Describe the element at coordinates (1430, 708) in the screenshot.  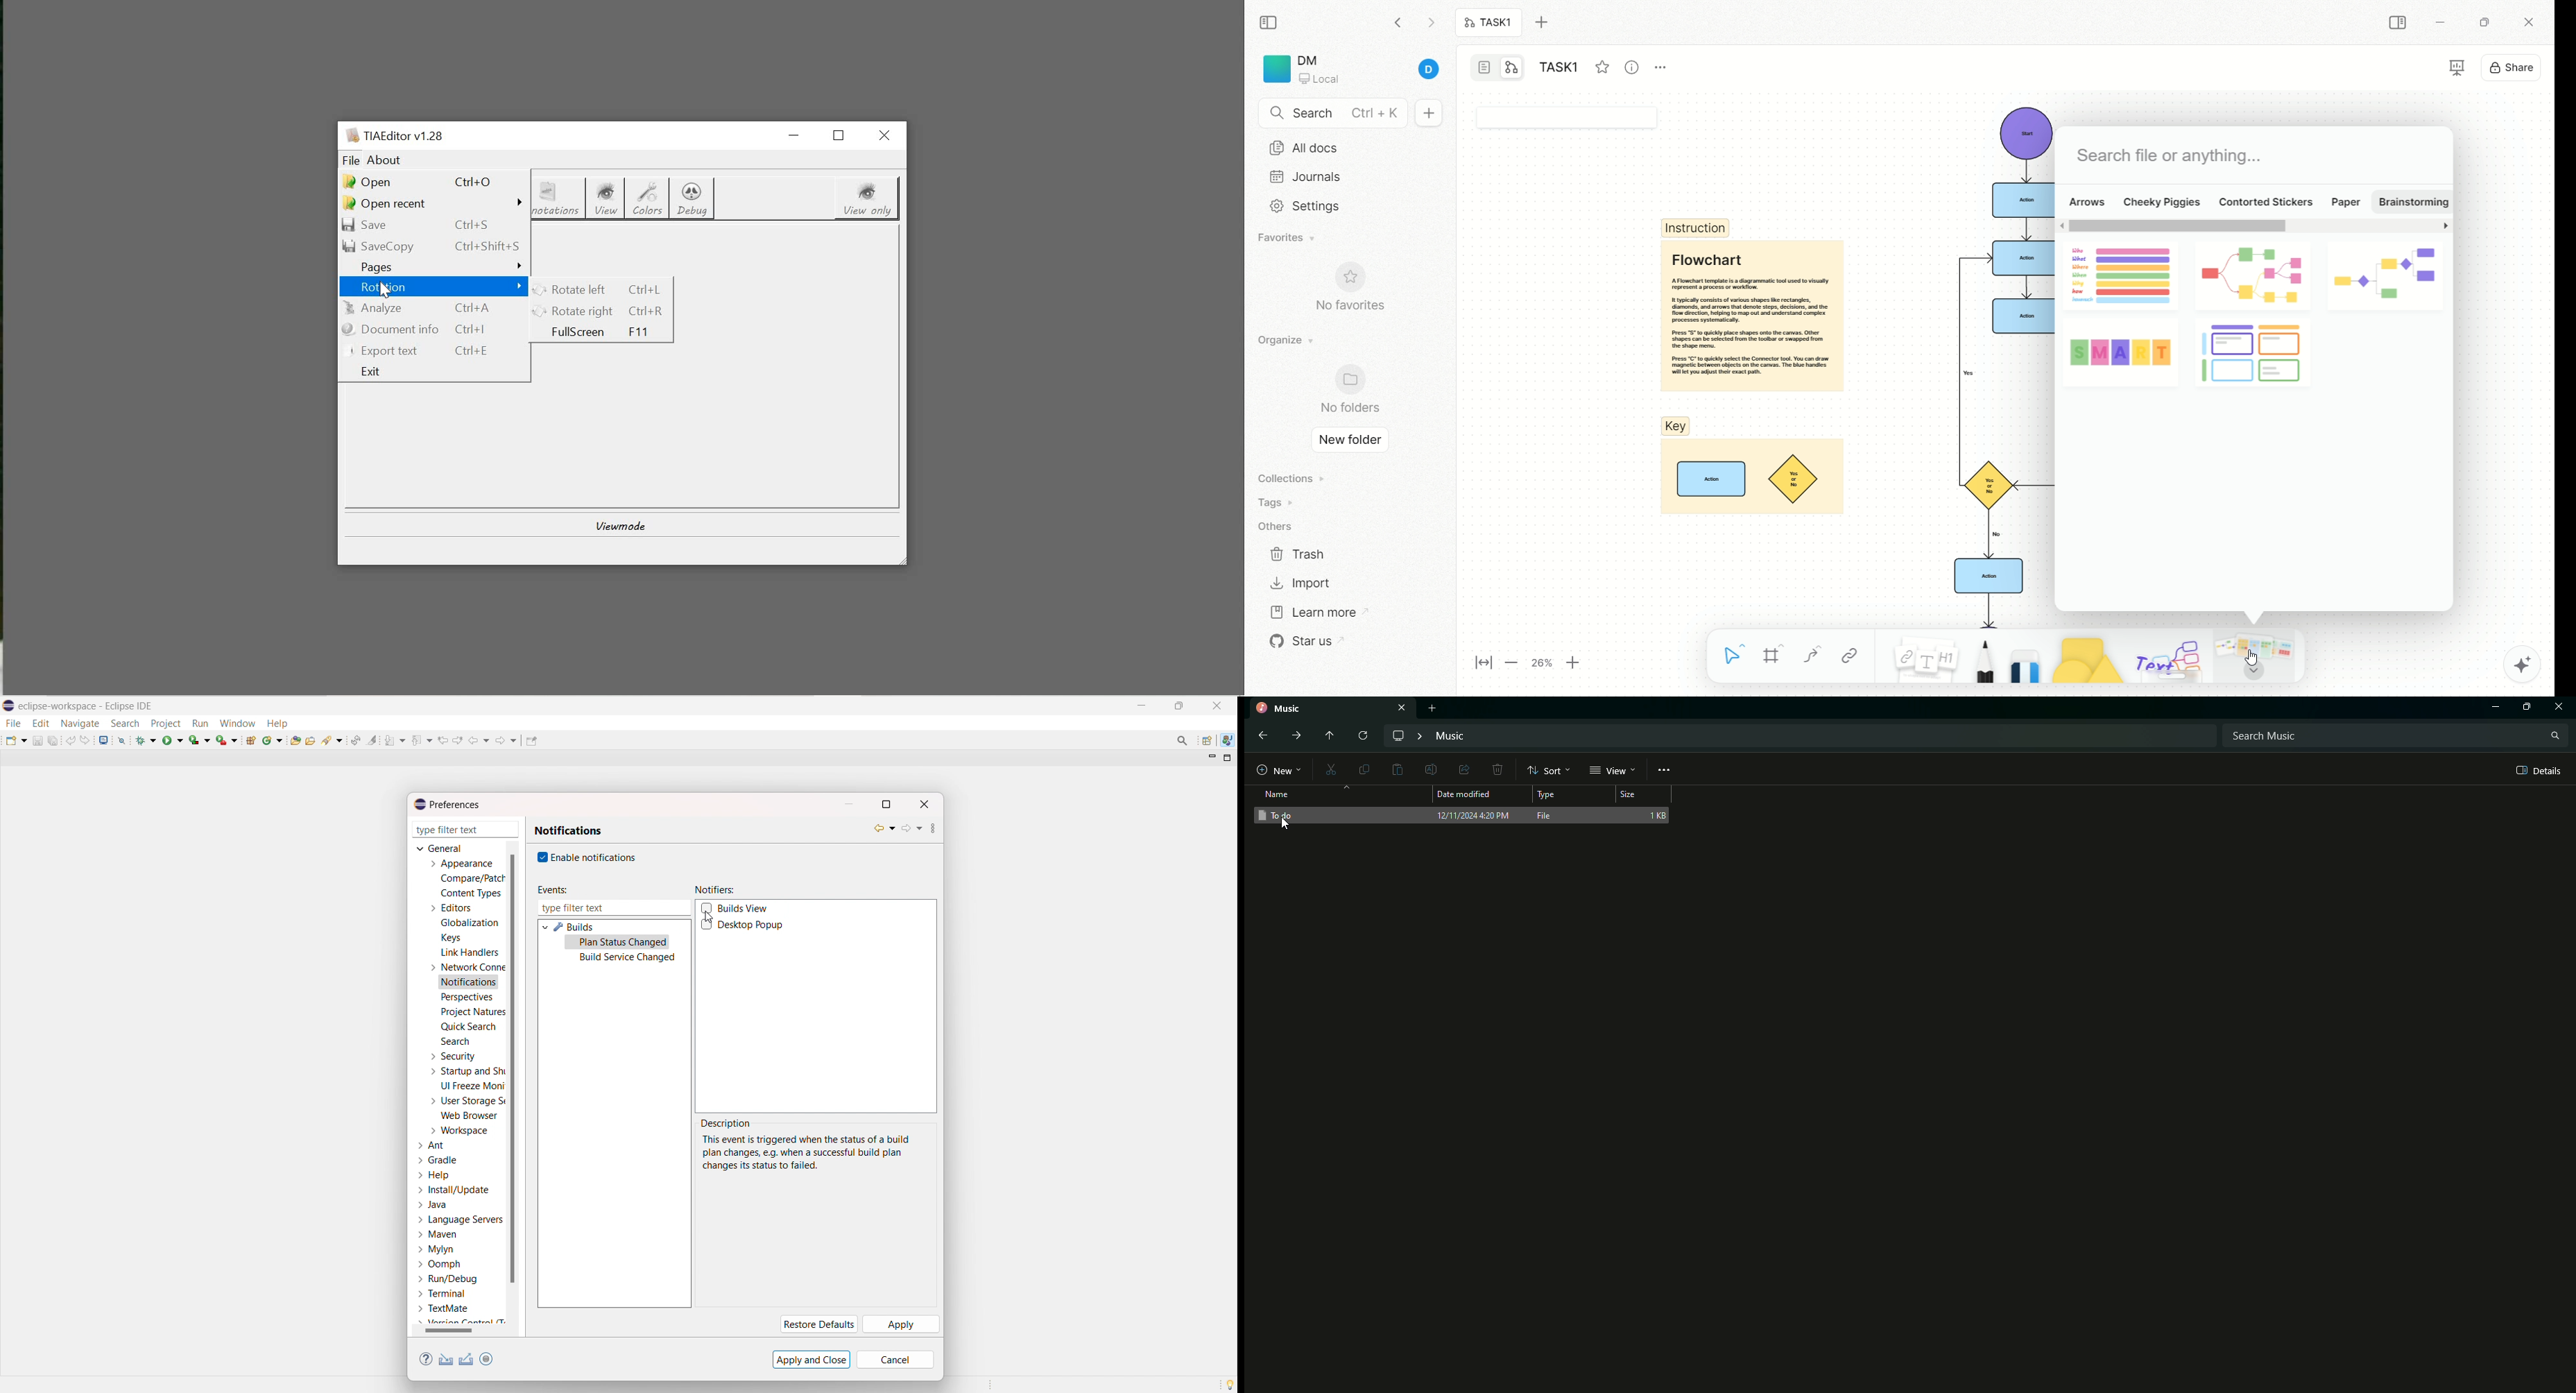
I see `New tab` at that location.